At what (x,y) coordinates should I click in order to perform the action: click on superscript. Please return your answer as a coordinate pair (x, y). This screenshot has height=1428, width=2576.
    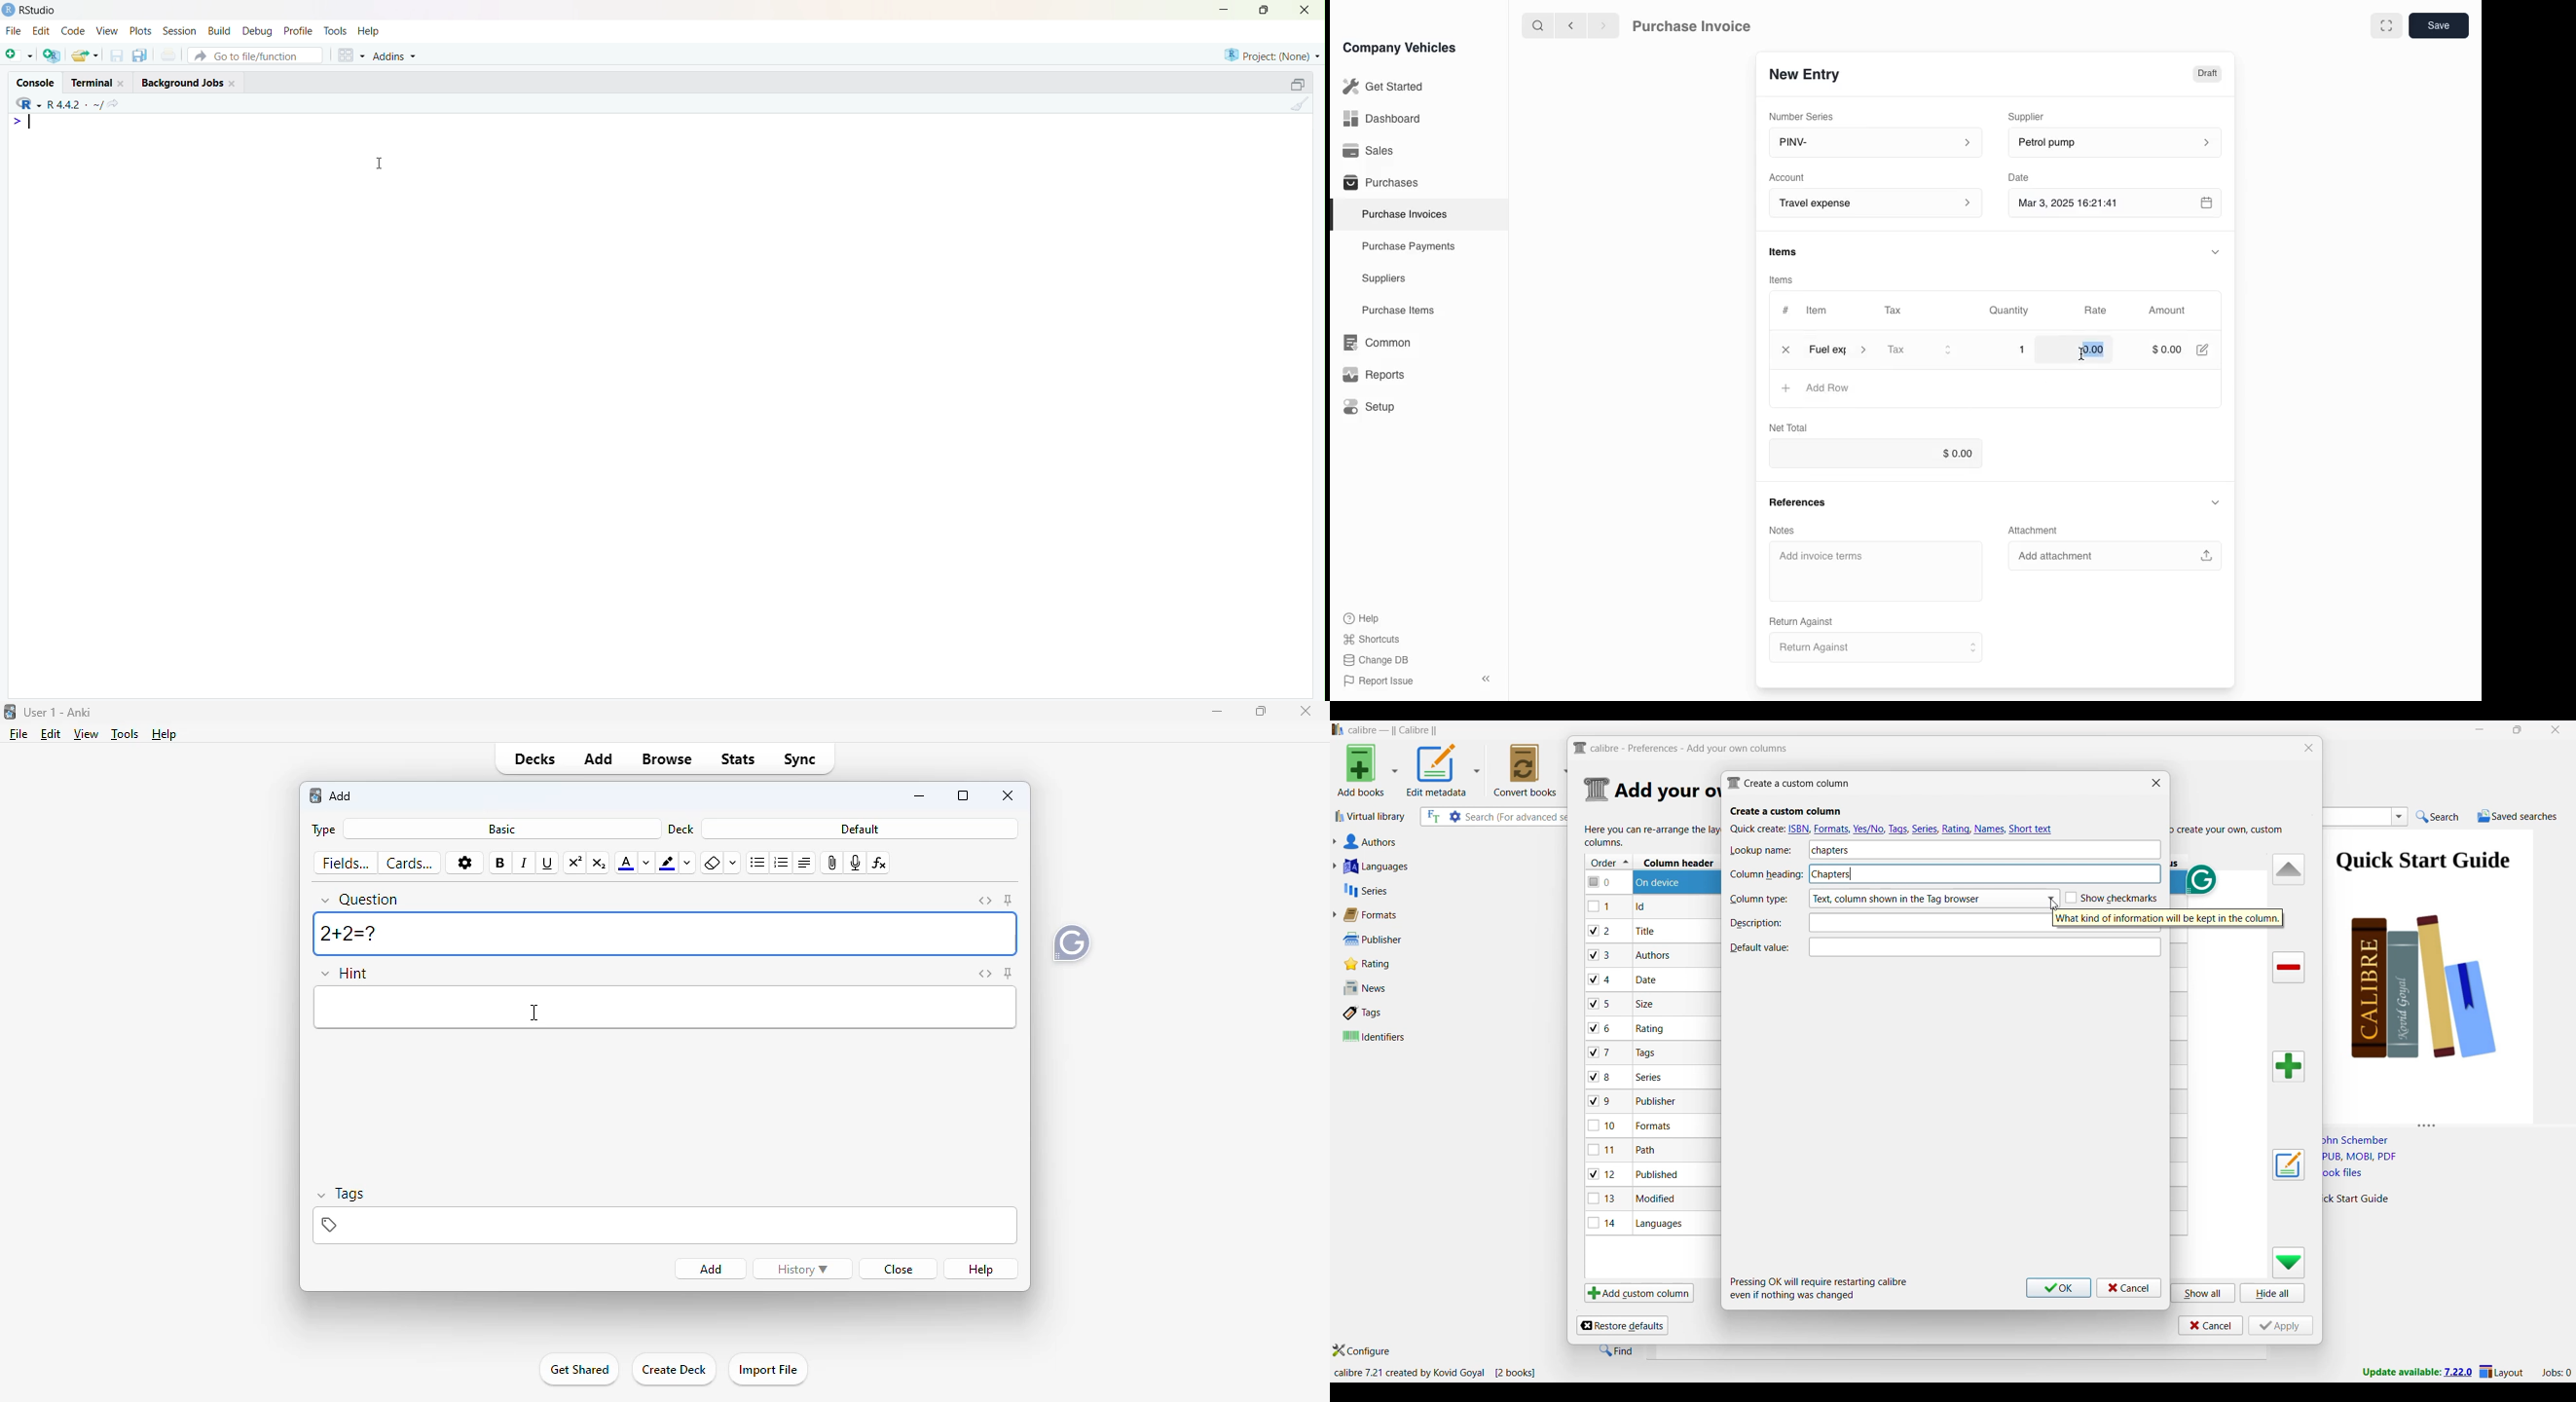
    Looking at the image, I should click on (574, 864).